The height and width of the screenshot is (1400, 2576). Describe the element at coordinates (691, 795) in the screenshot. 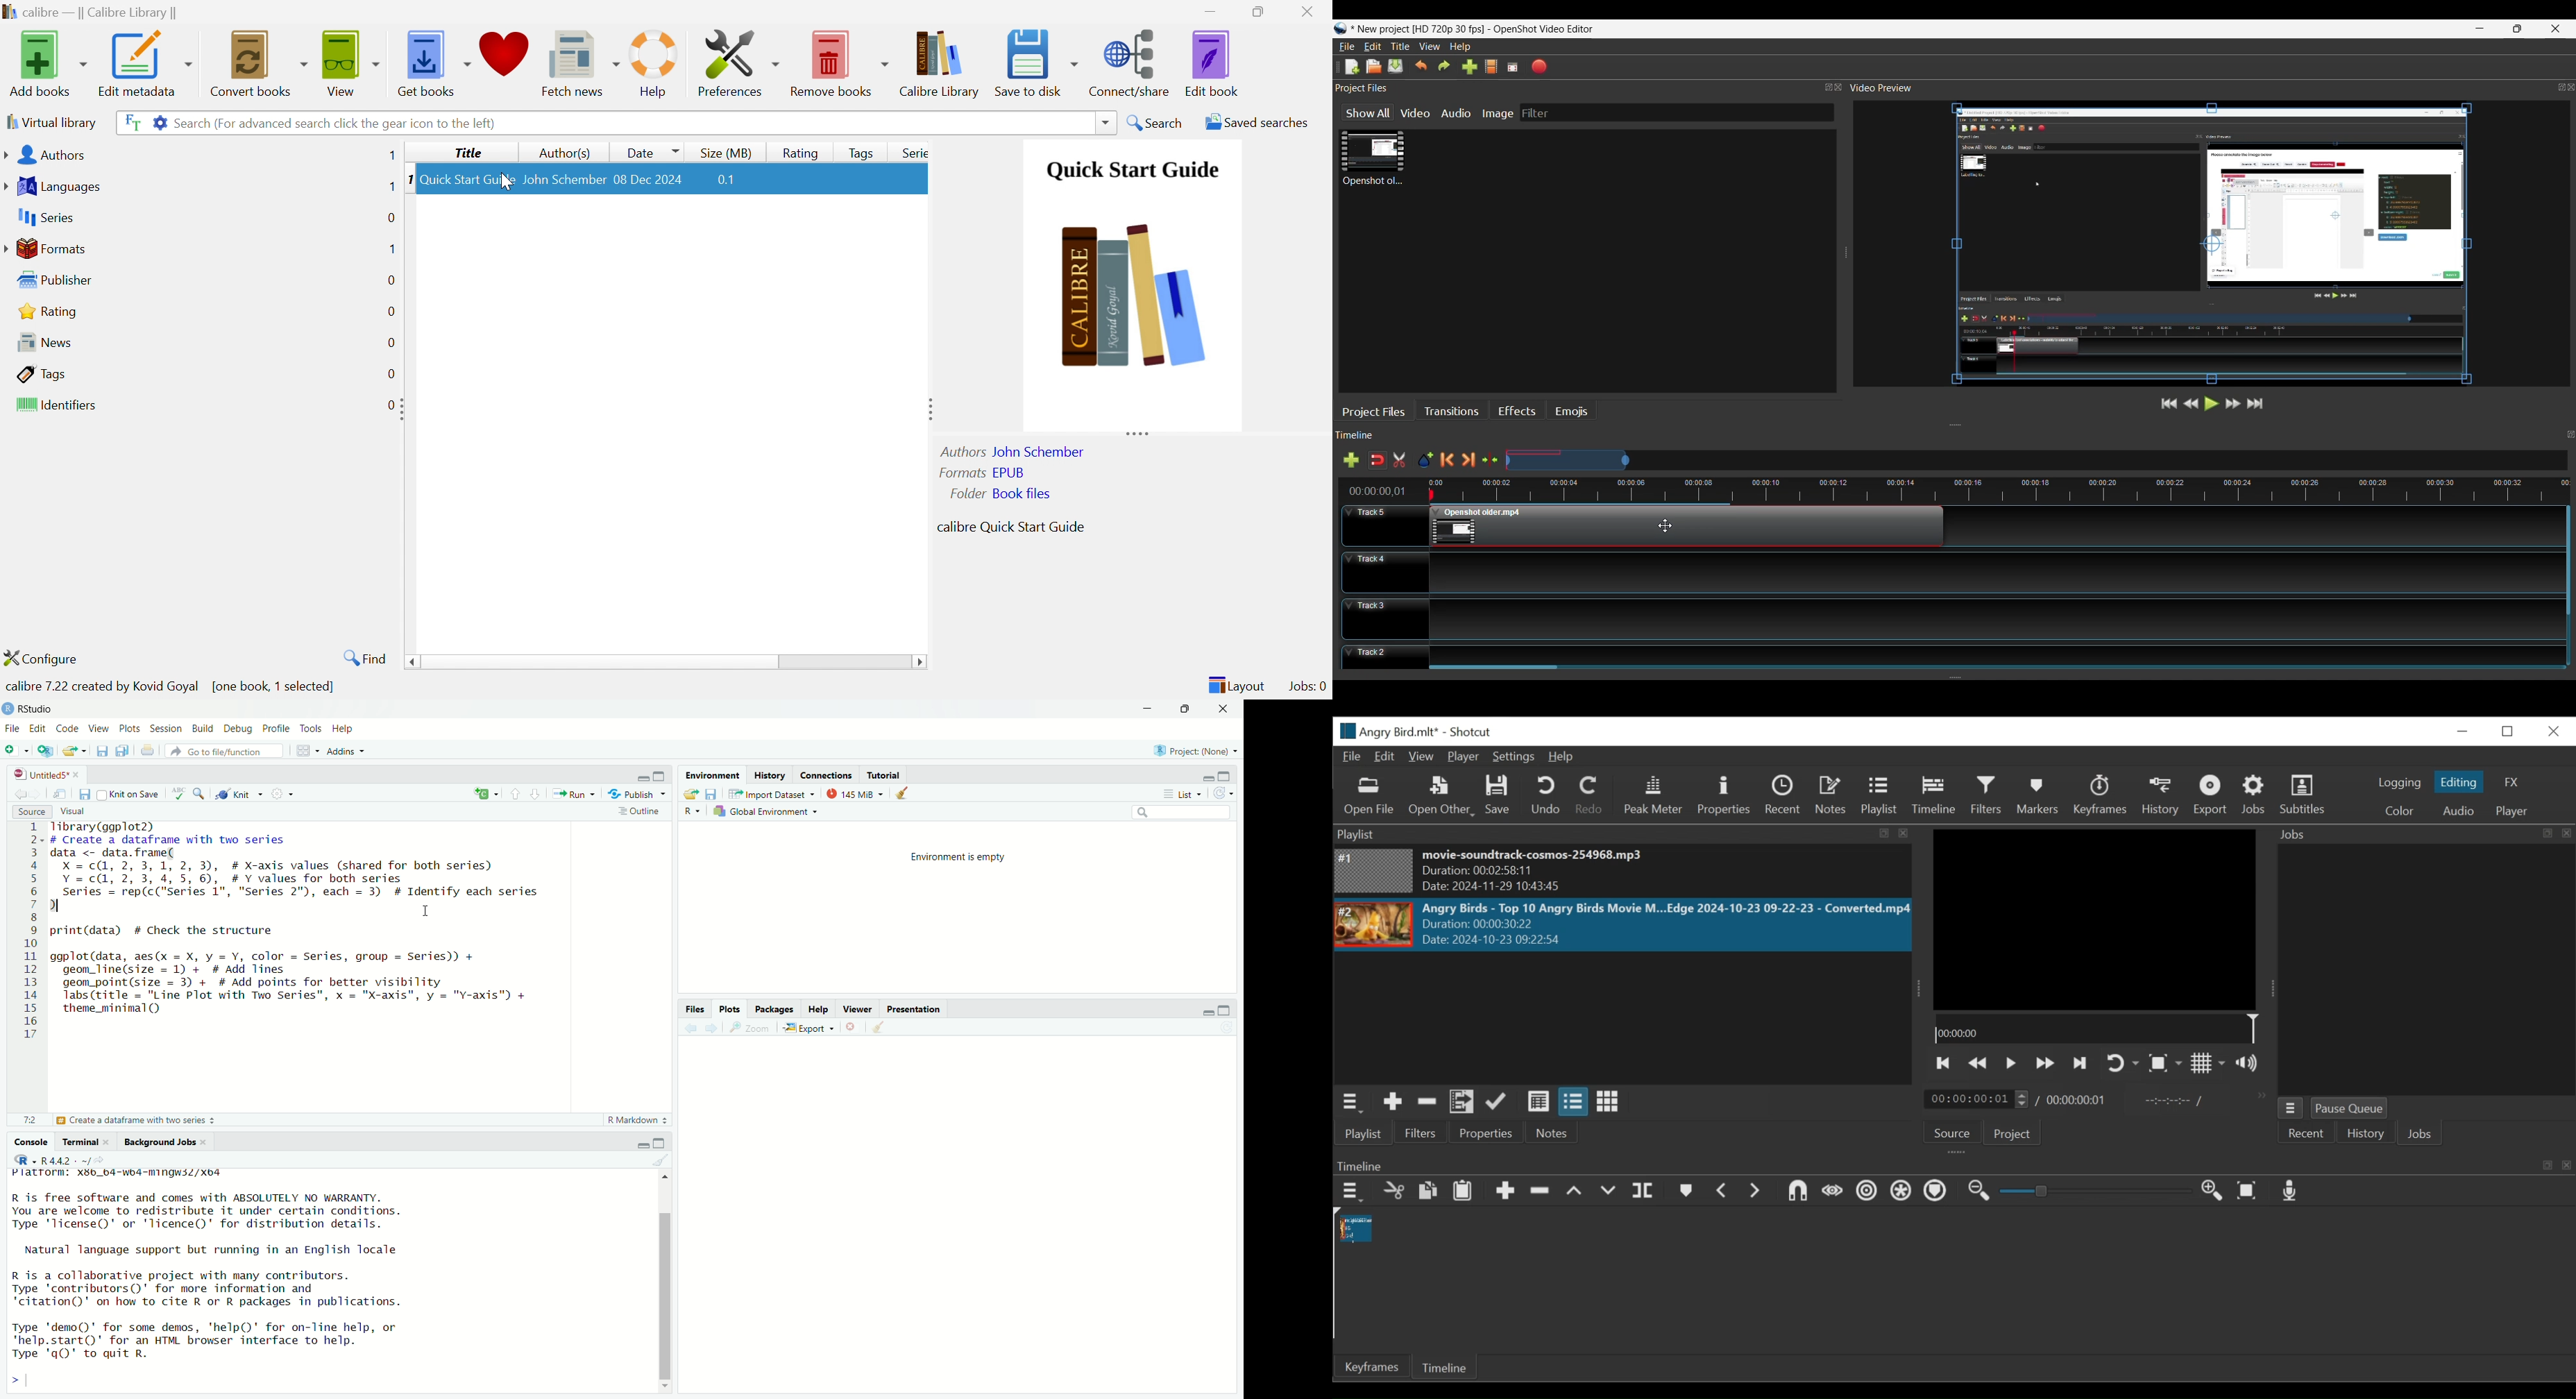

I see `Load workspace` at that location.